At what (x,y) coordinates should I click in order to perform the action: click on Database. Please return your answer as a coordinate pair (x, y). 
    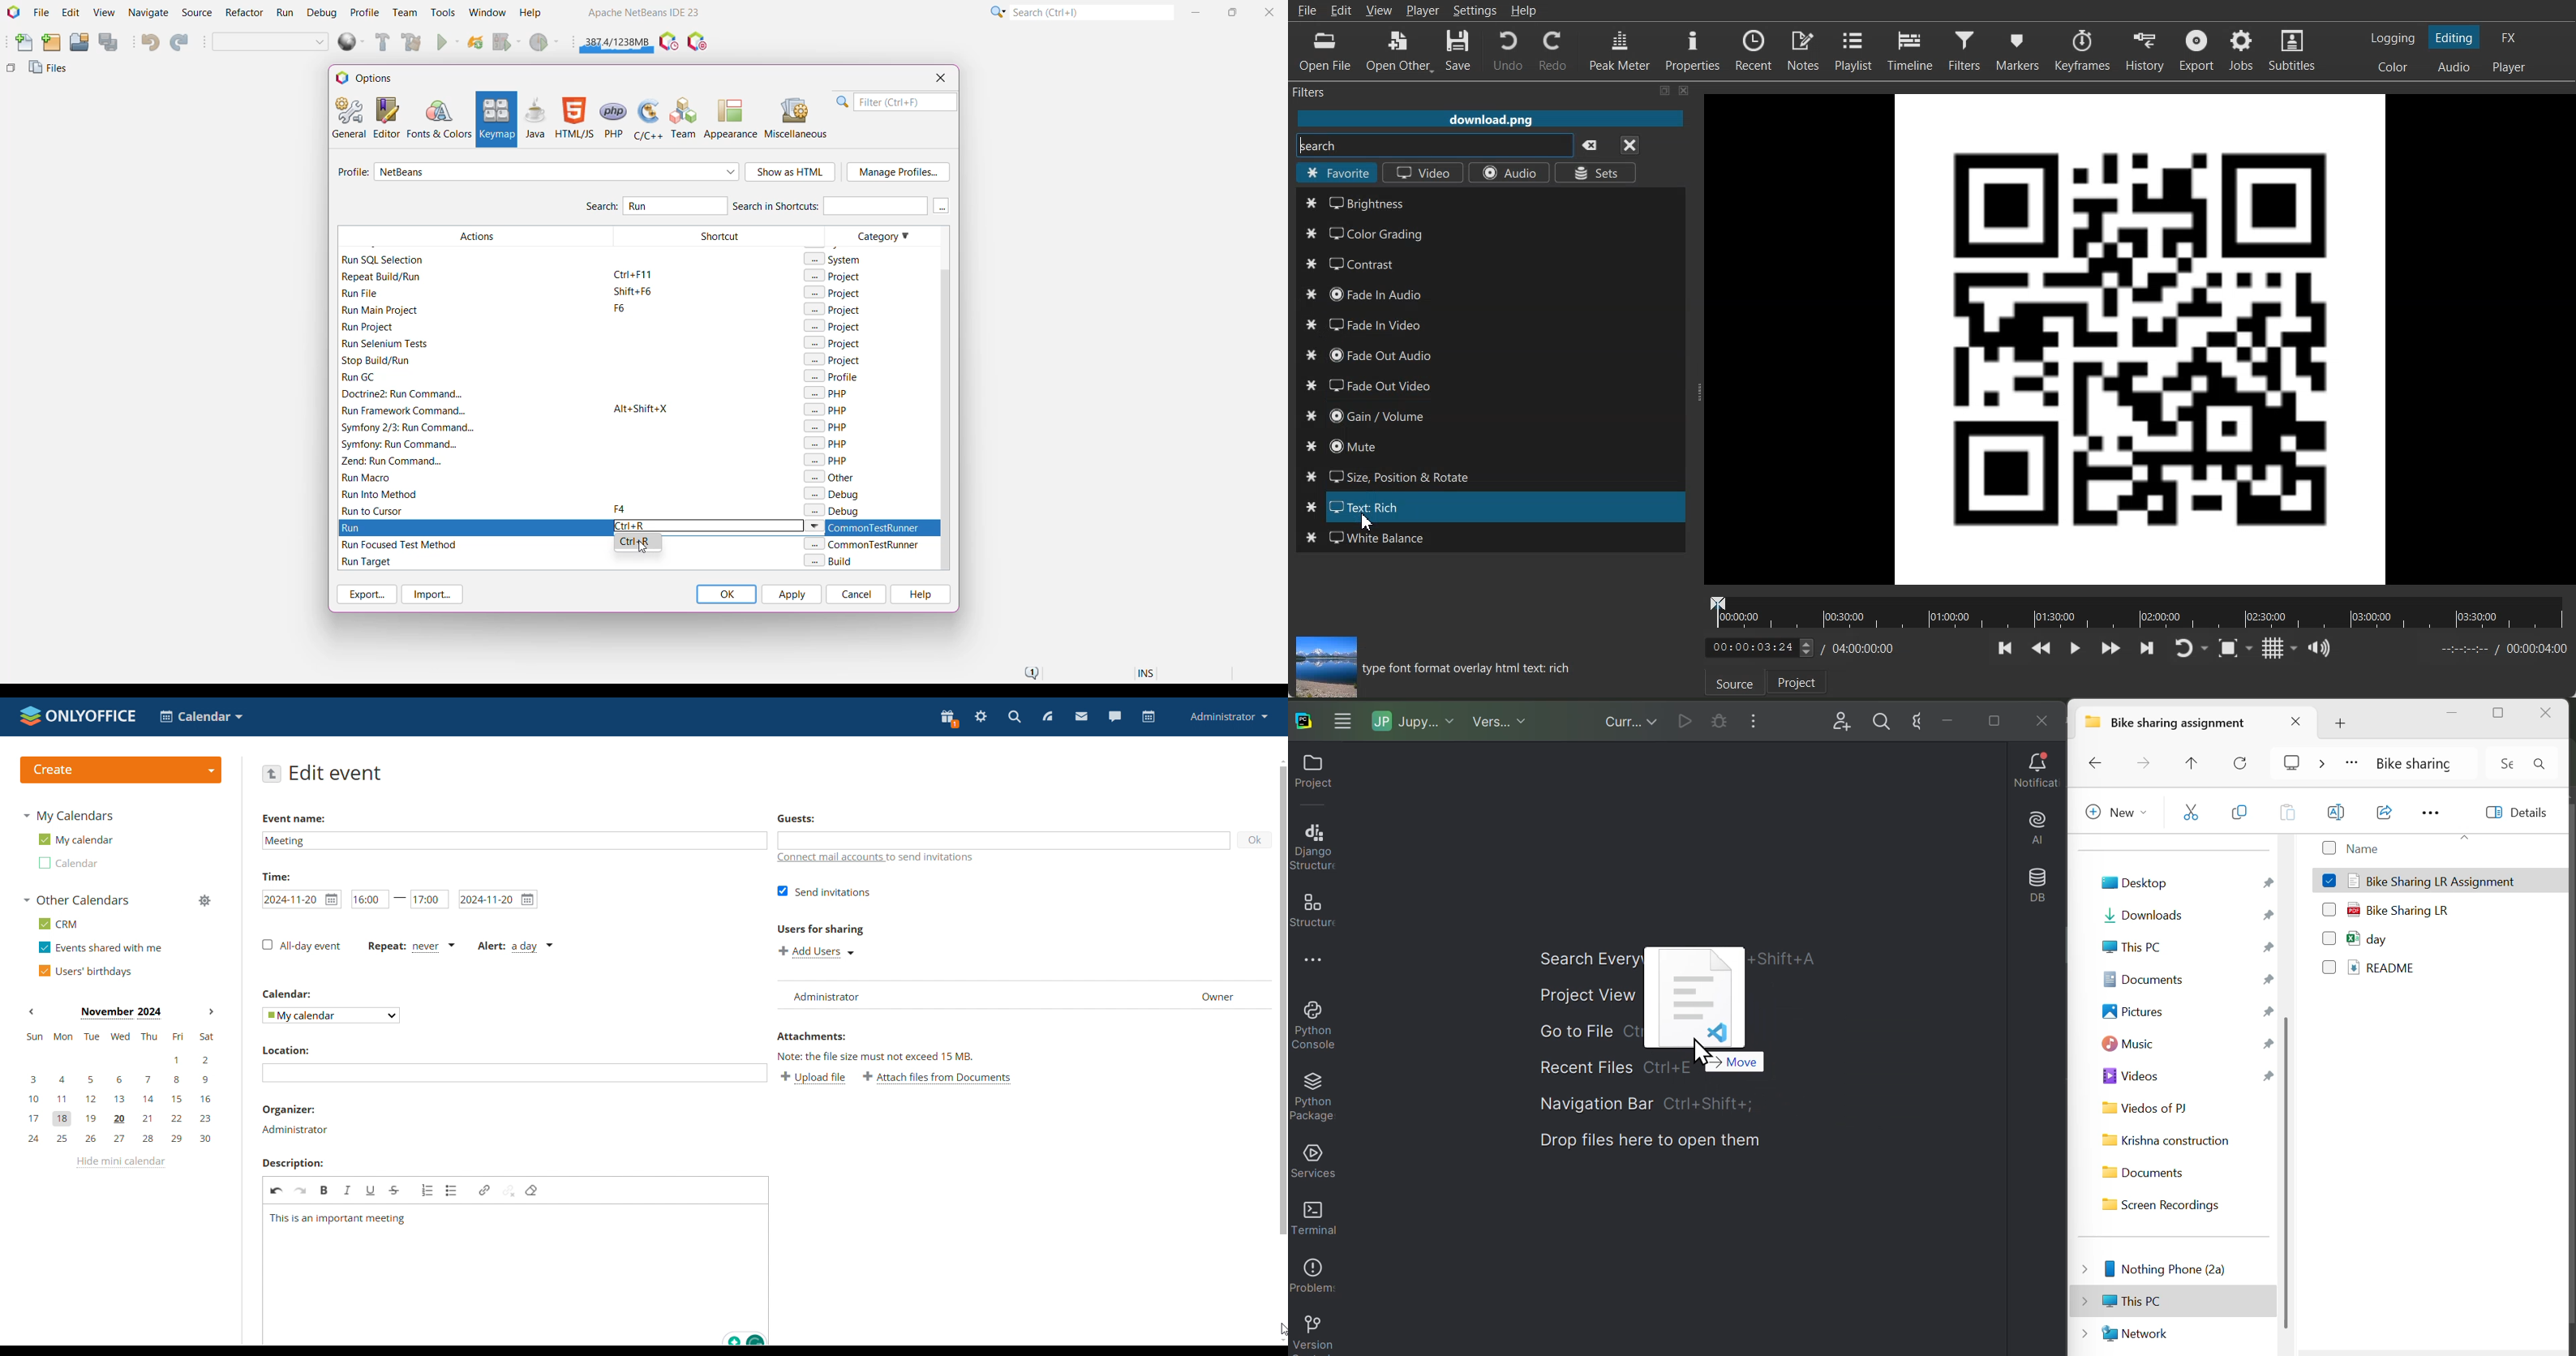
    Looking at the image, I should click on (2031, 883).